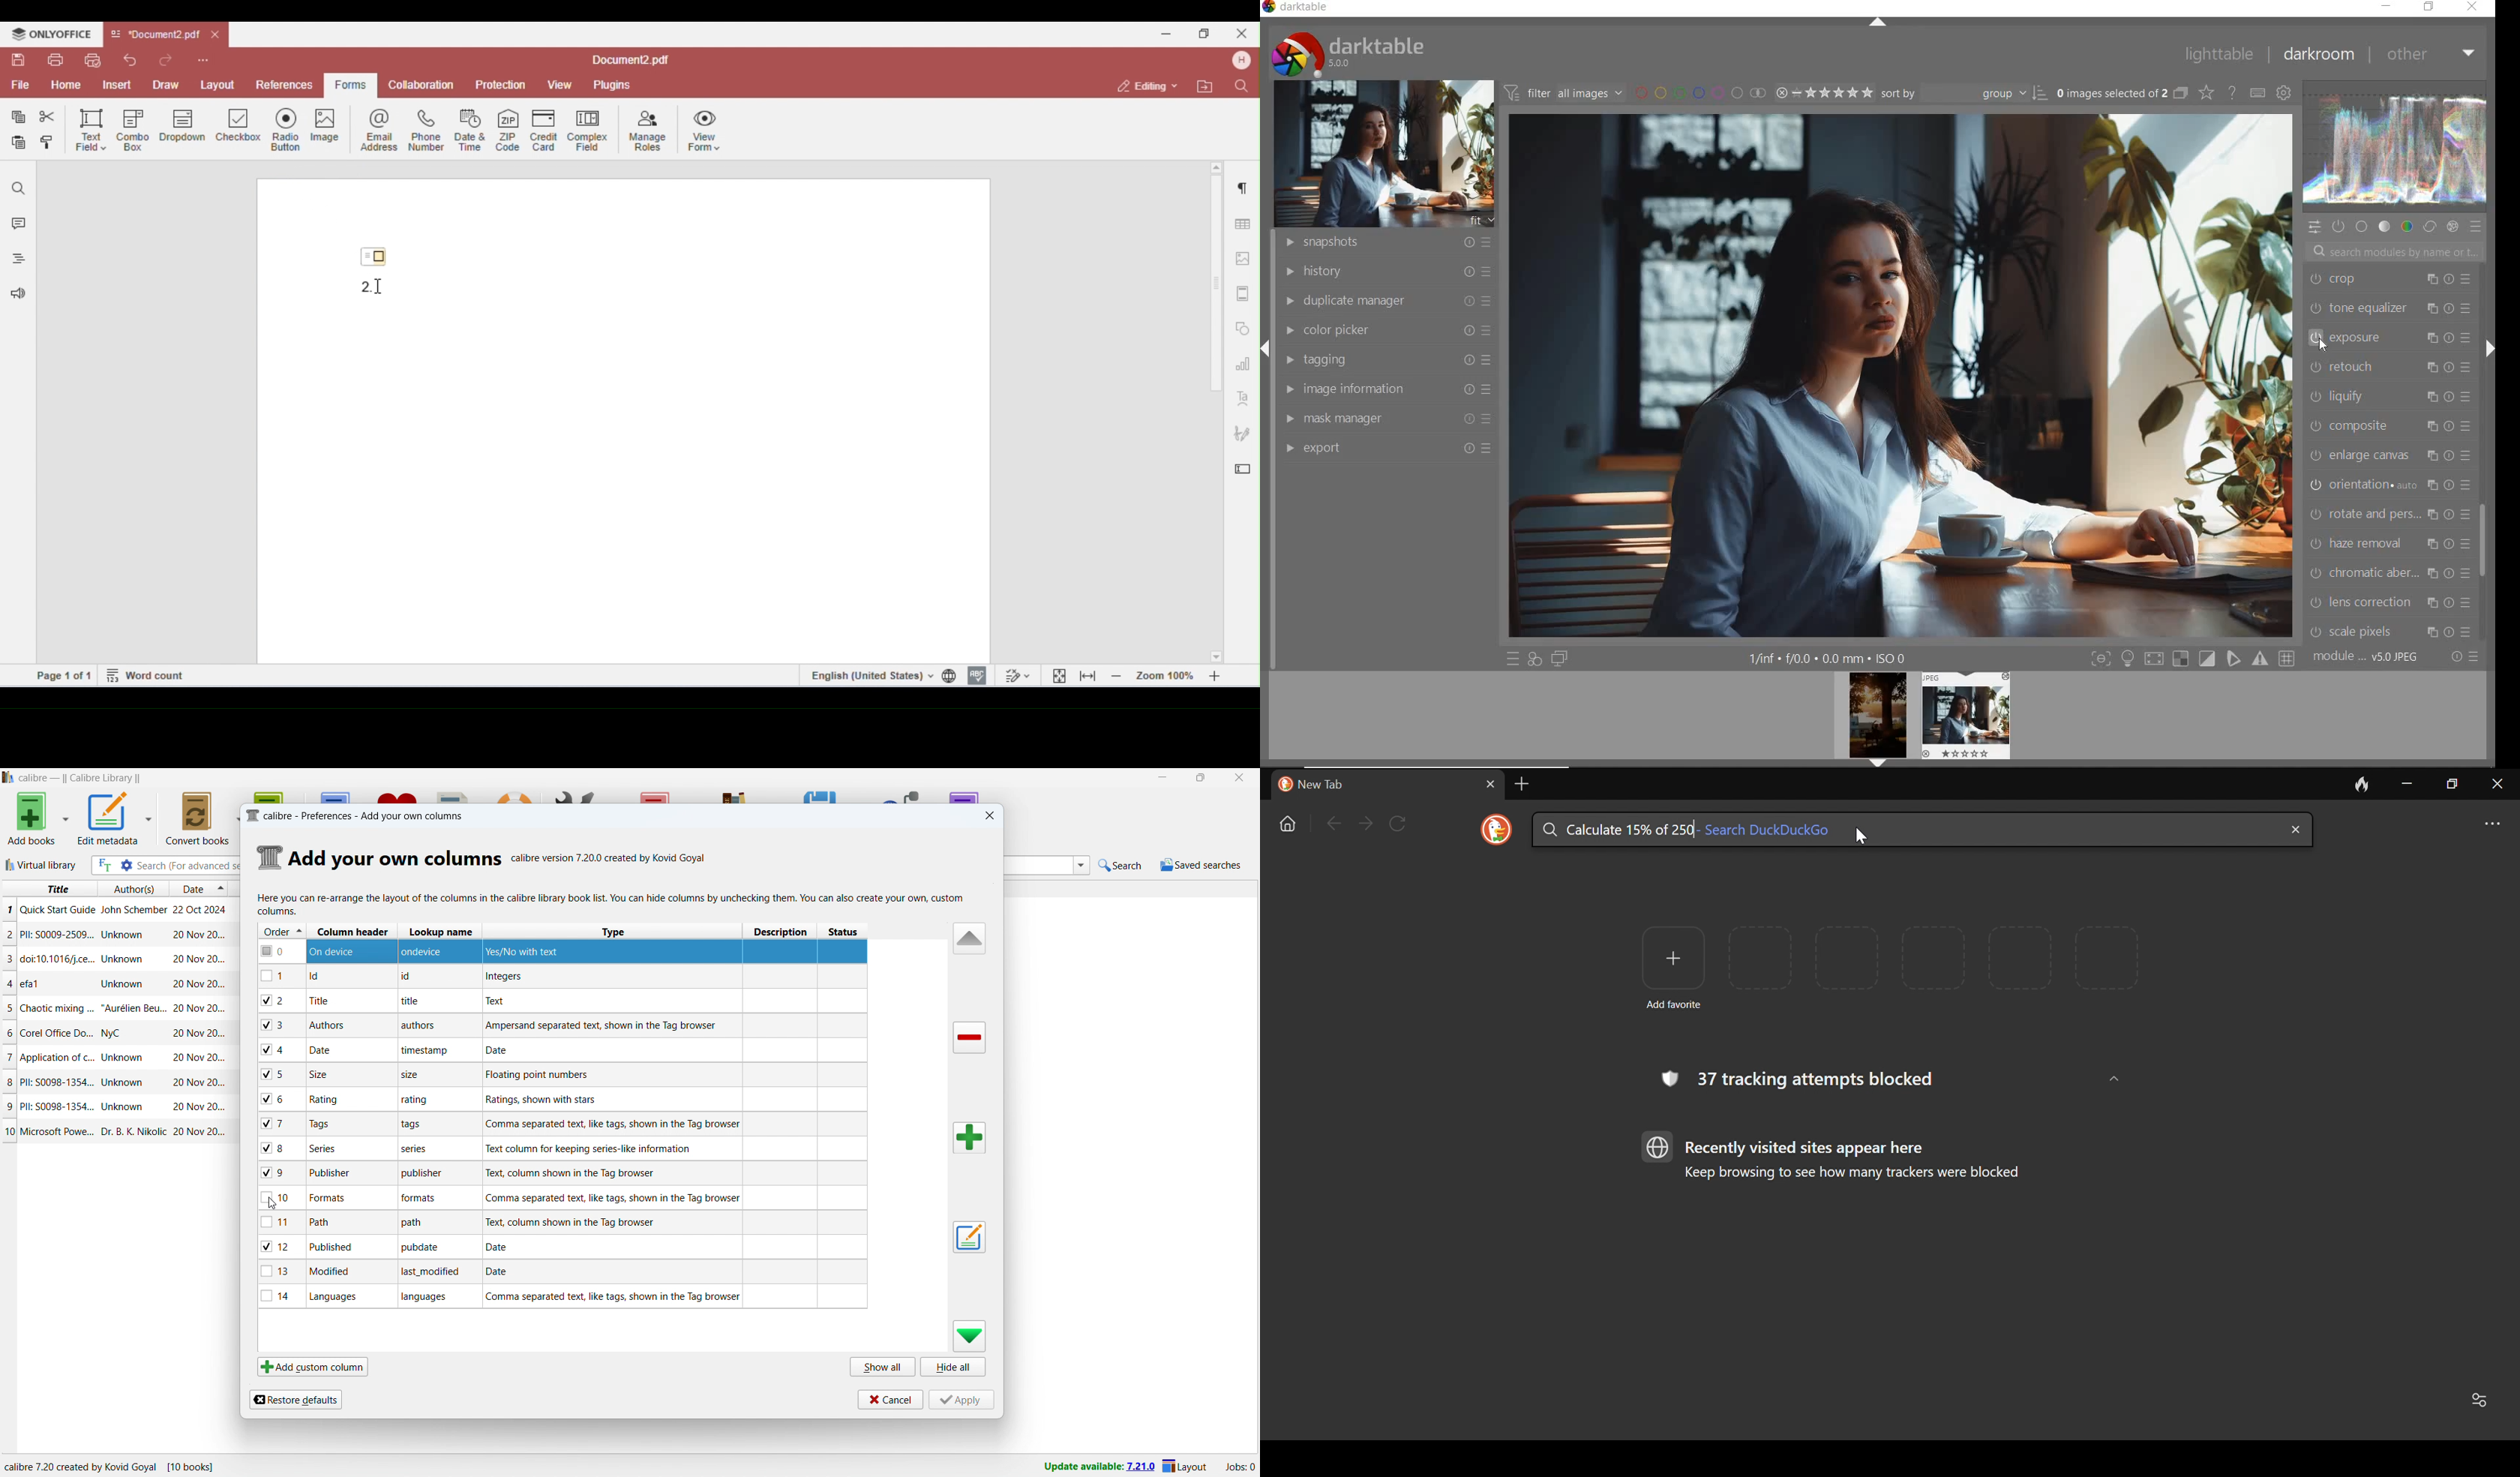  Describe the element at coordinates (1389, 448) in the screenshot. I see `EXPORT` at that location.